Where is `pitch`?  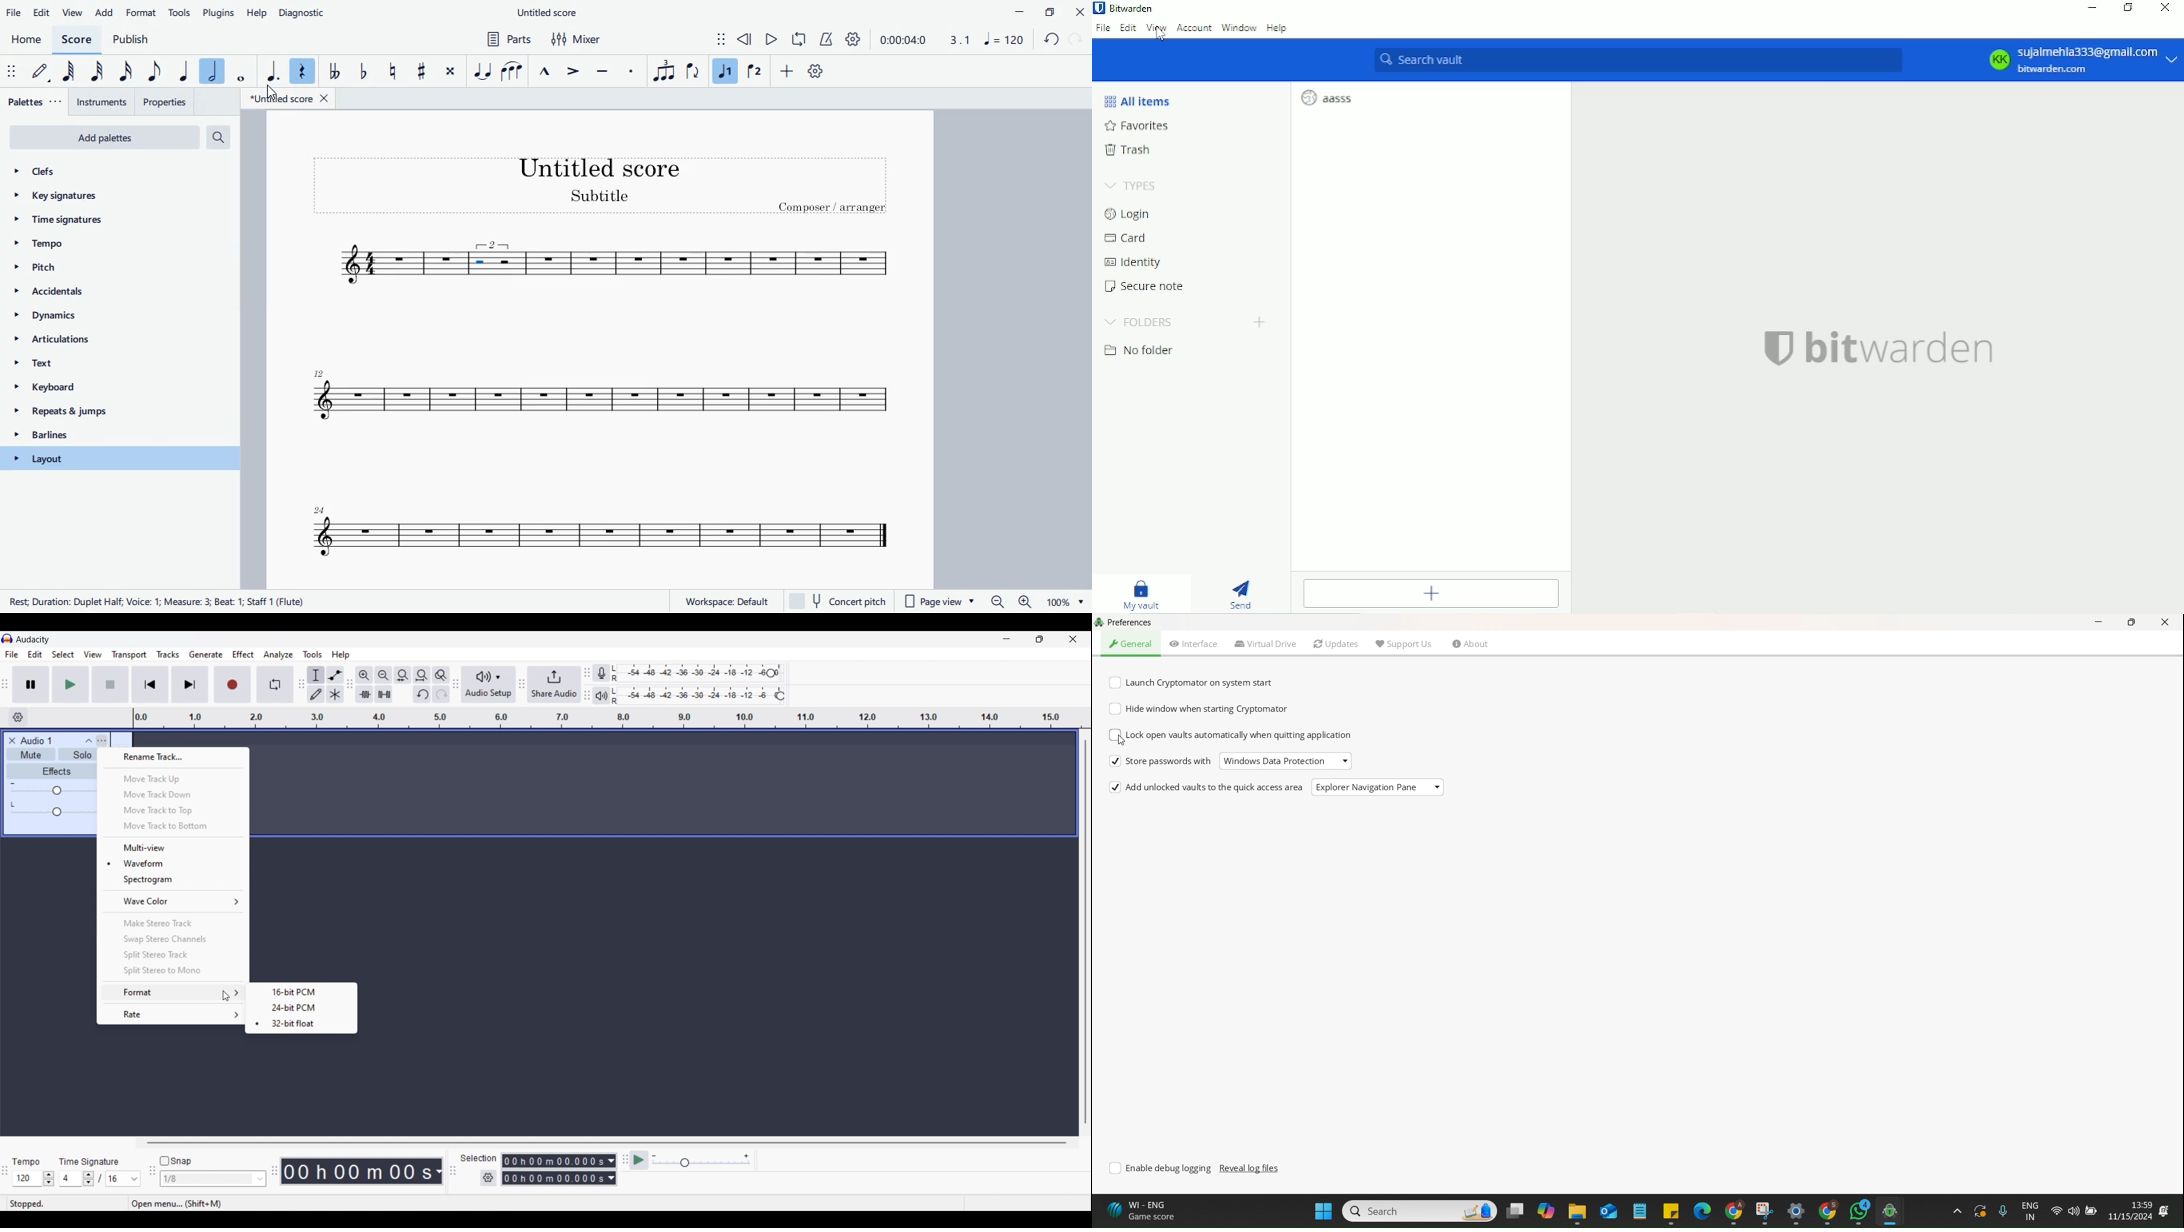 pitch is located at coordinates (63, 267).